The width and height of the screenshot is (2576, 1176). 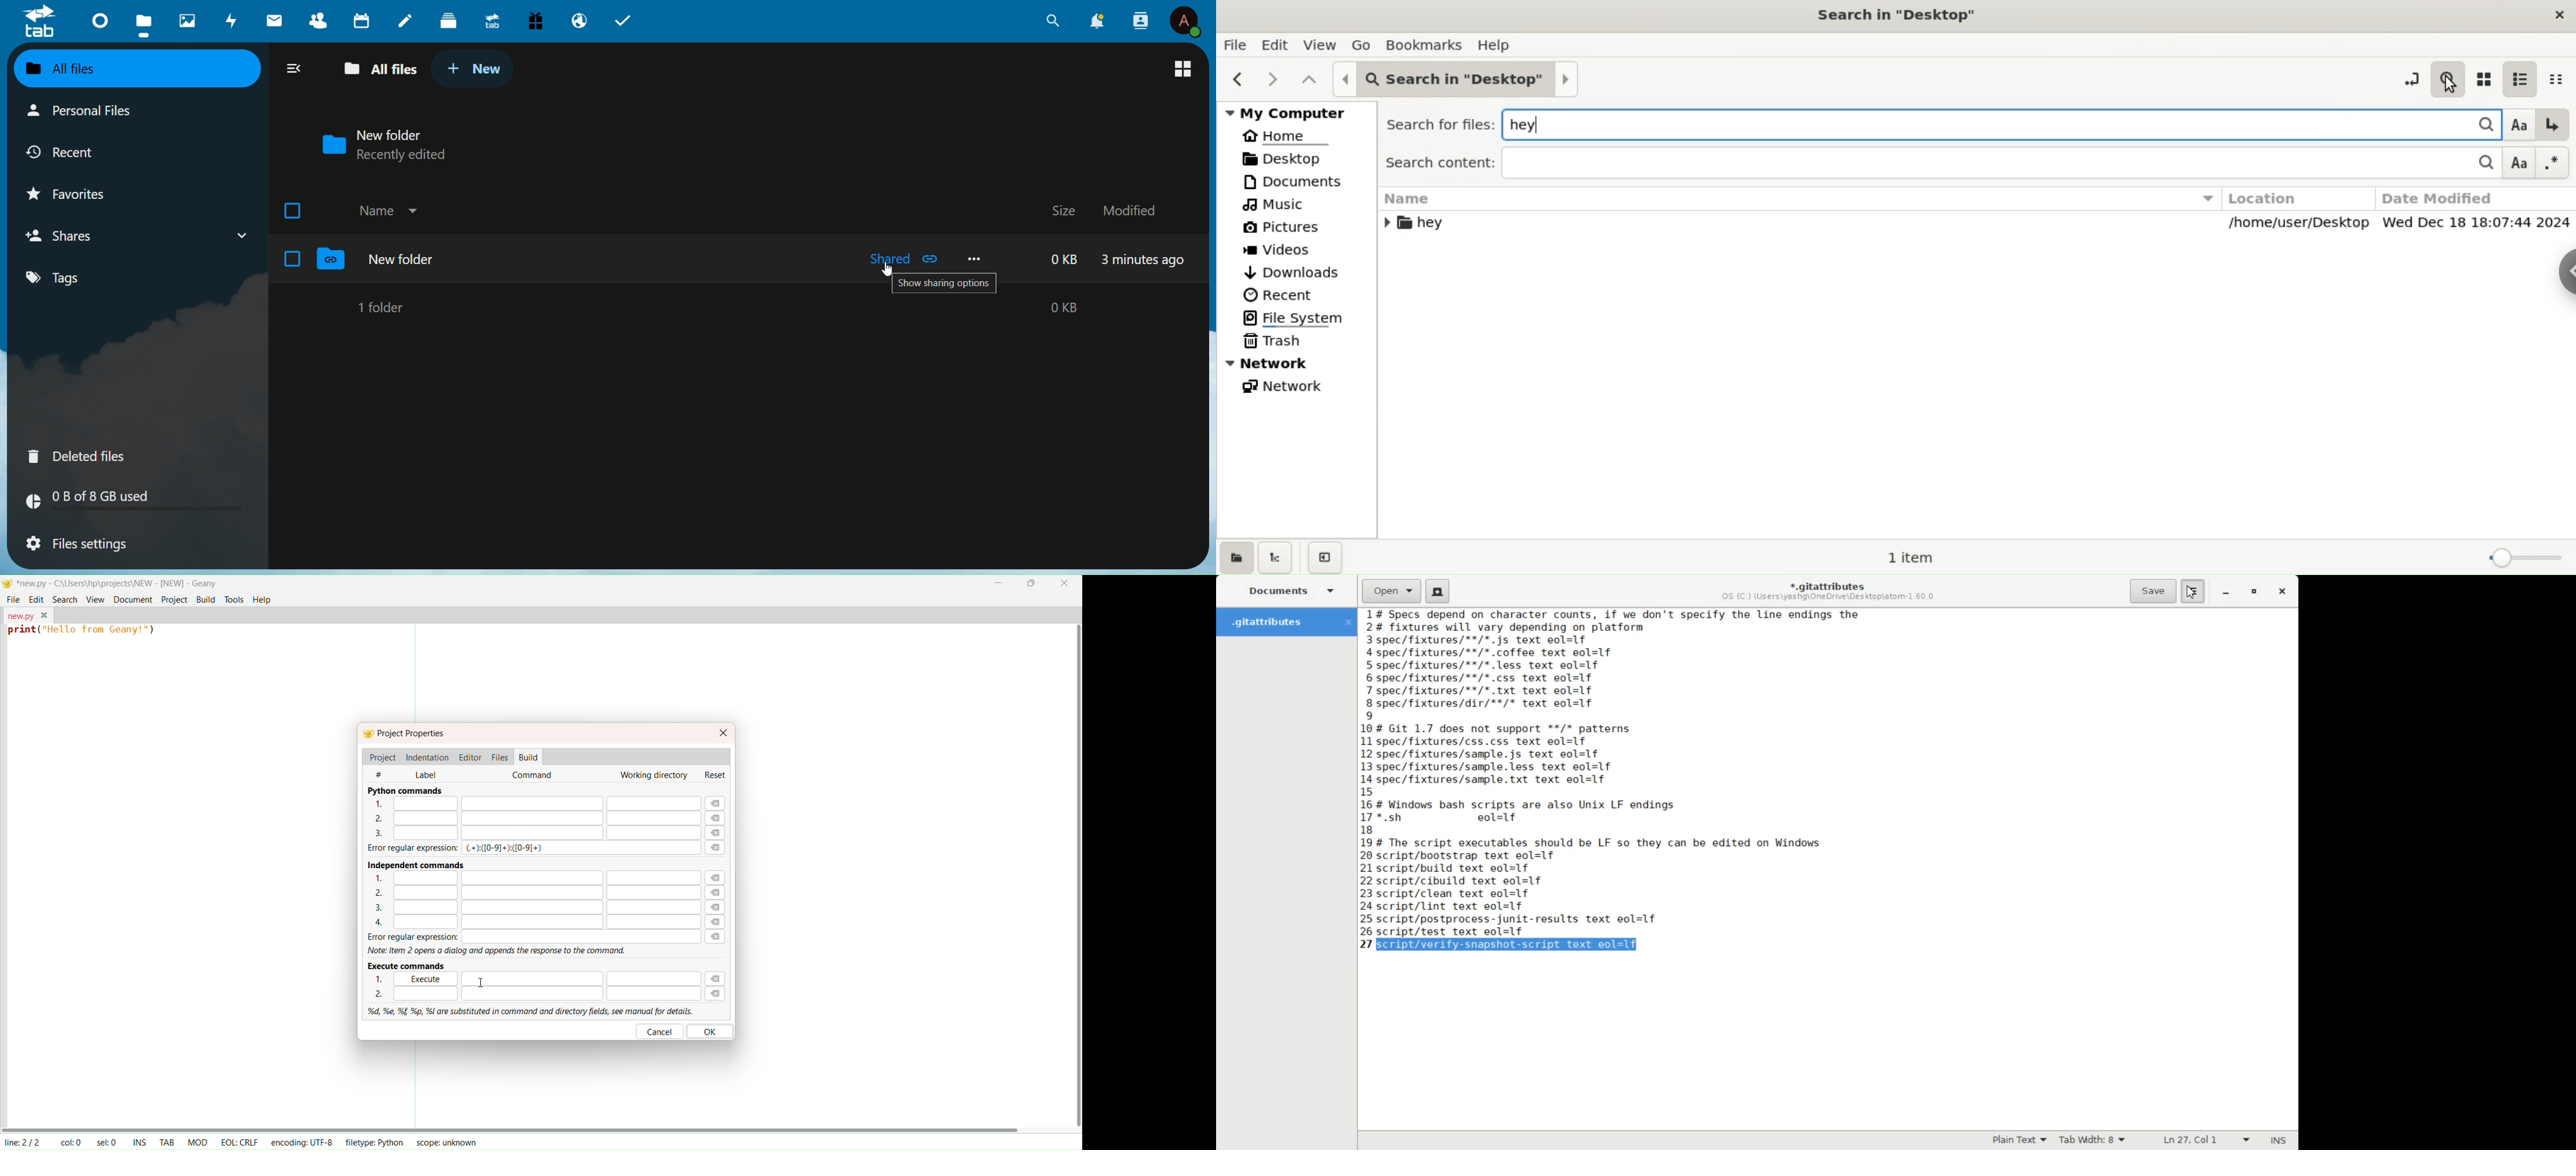 I want to click on Shares drop down, so click(x=236, y=233).